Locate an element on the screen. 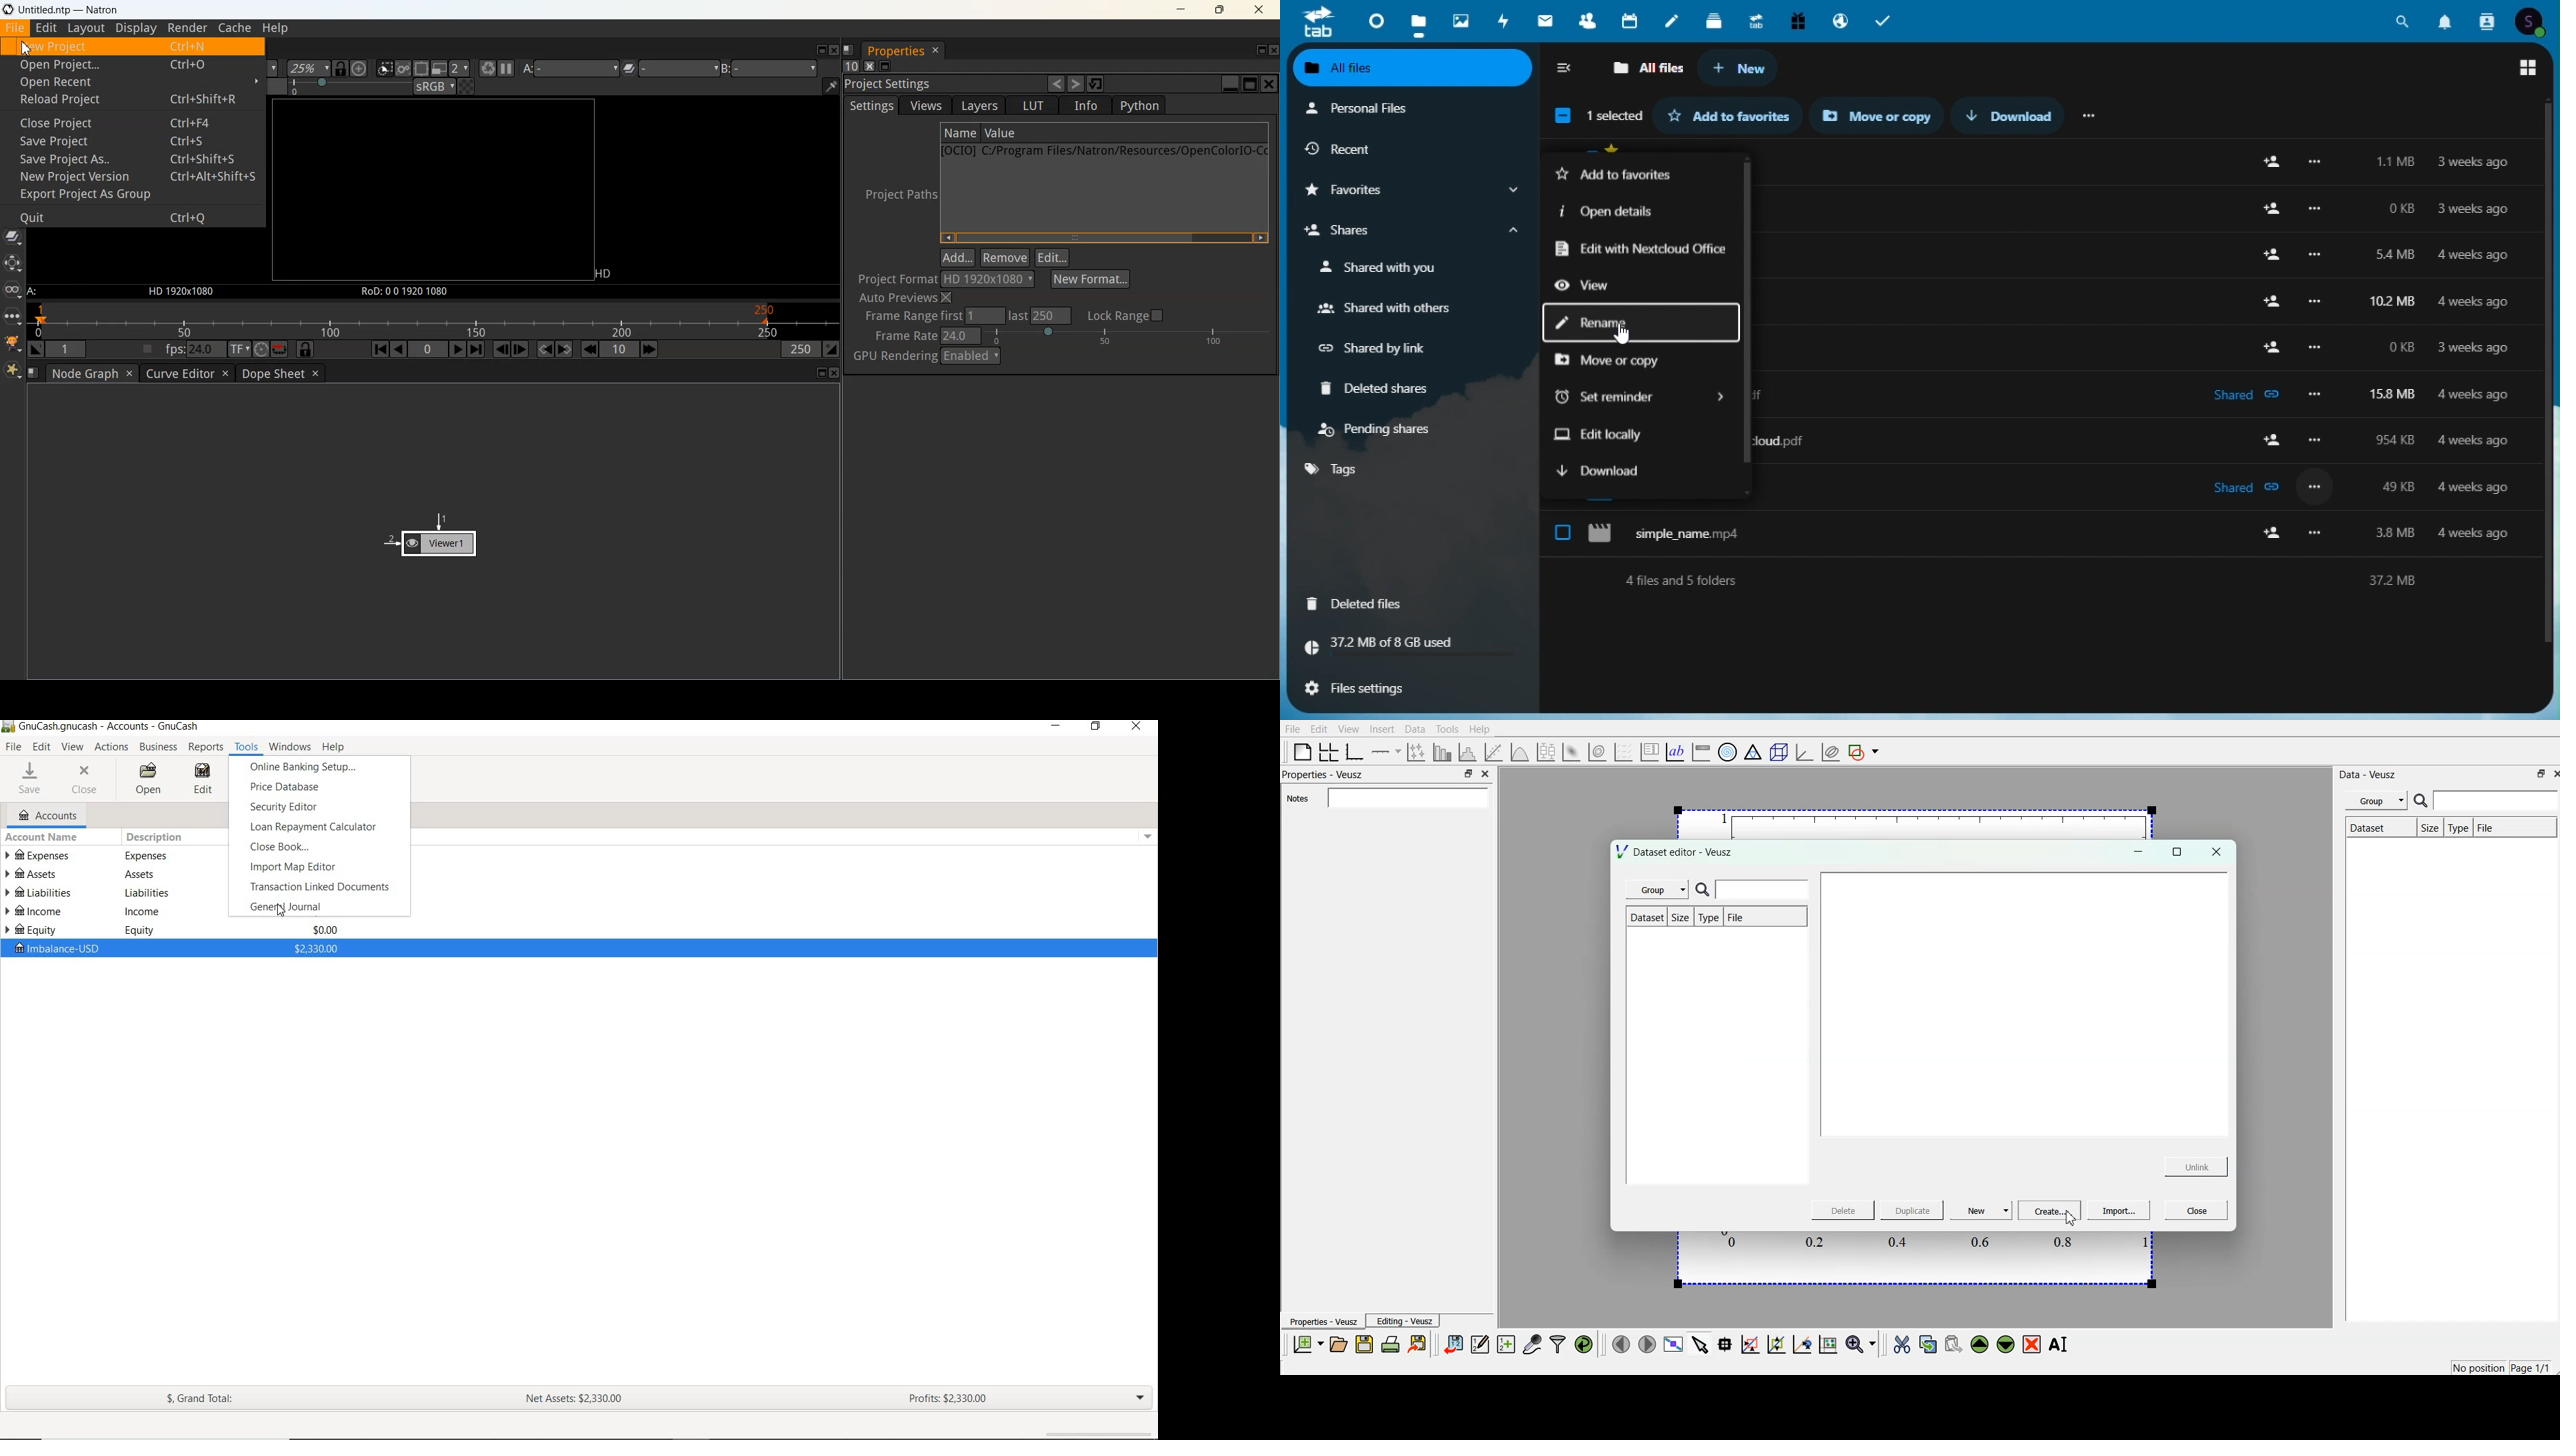 The width and height of the screenshot is (2576, 1456). mail is located at coordinates (1548, 20).